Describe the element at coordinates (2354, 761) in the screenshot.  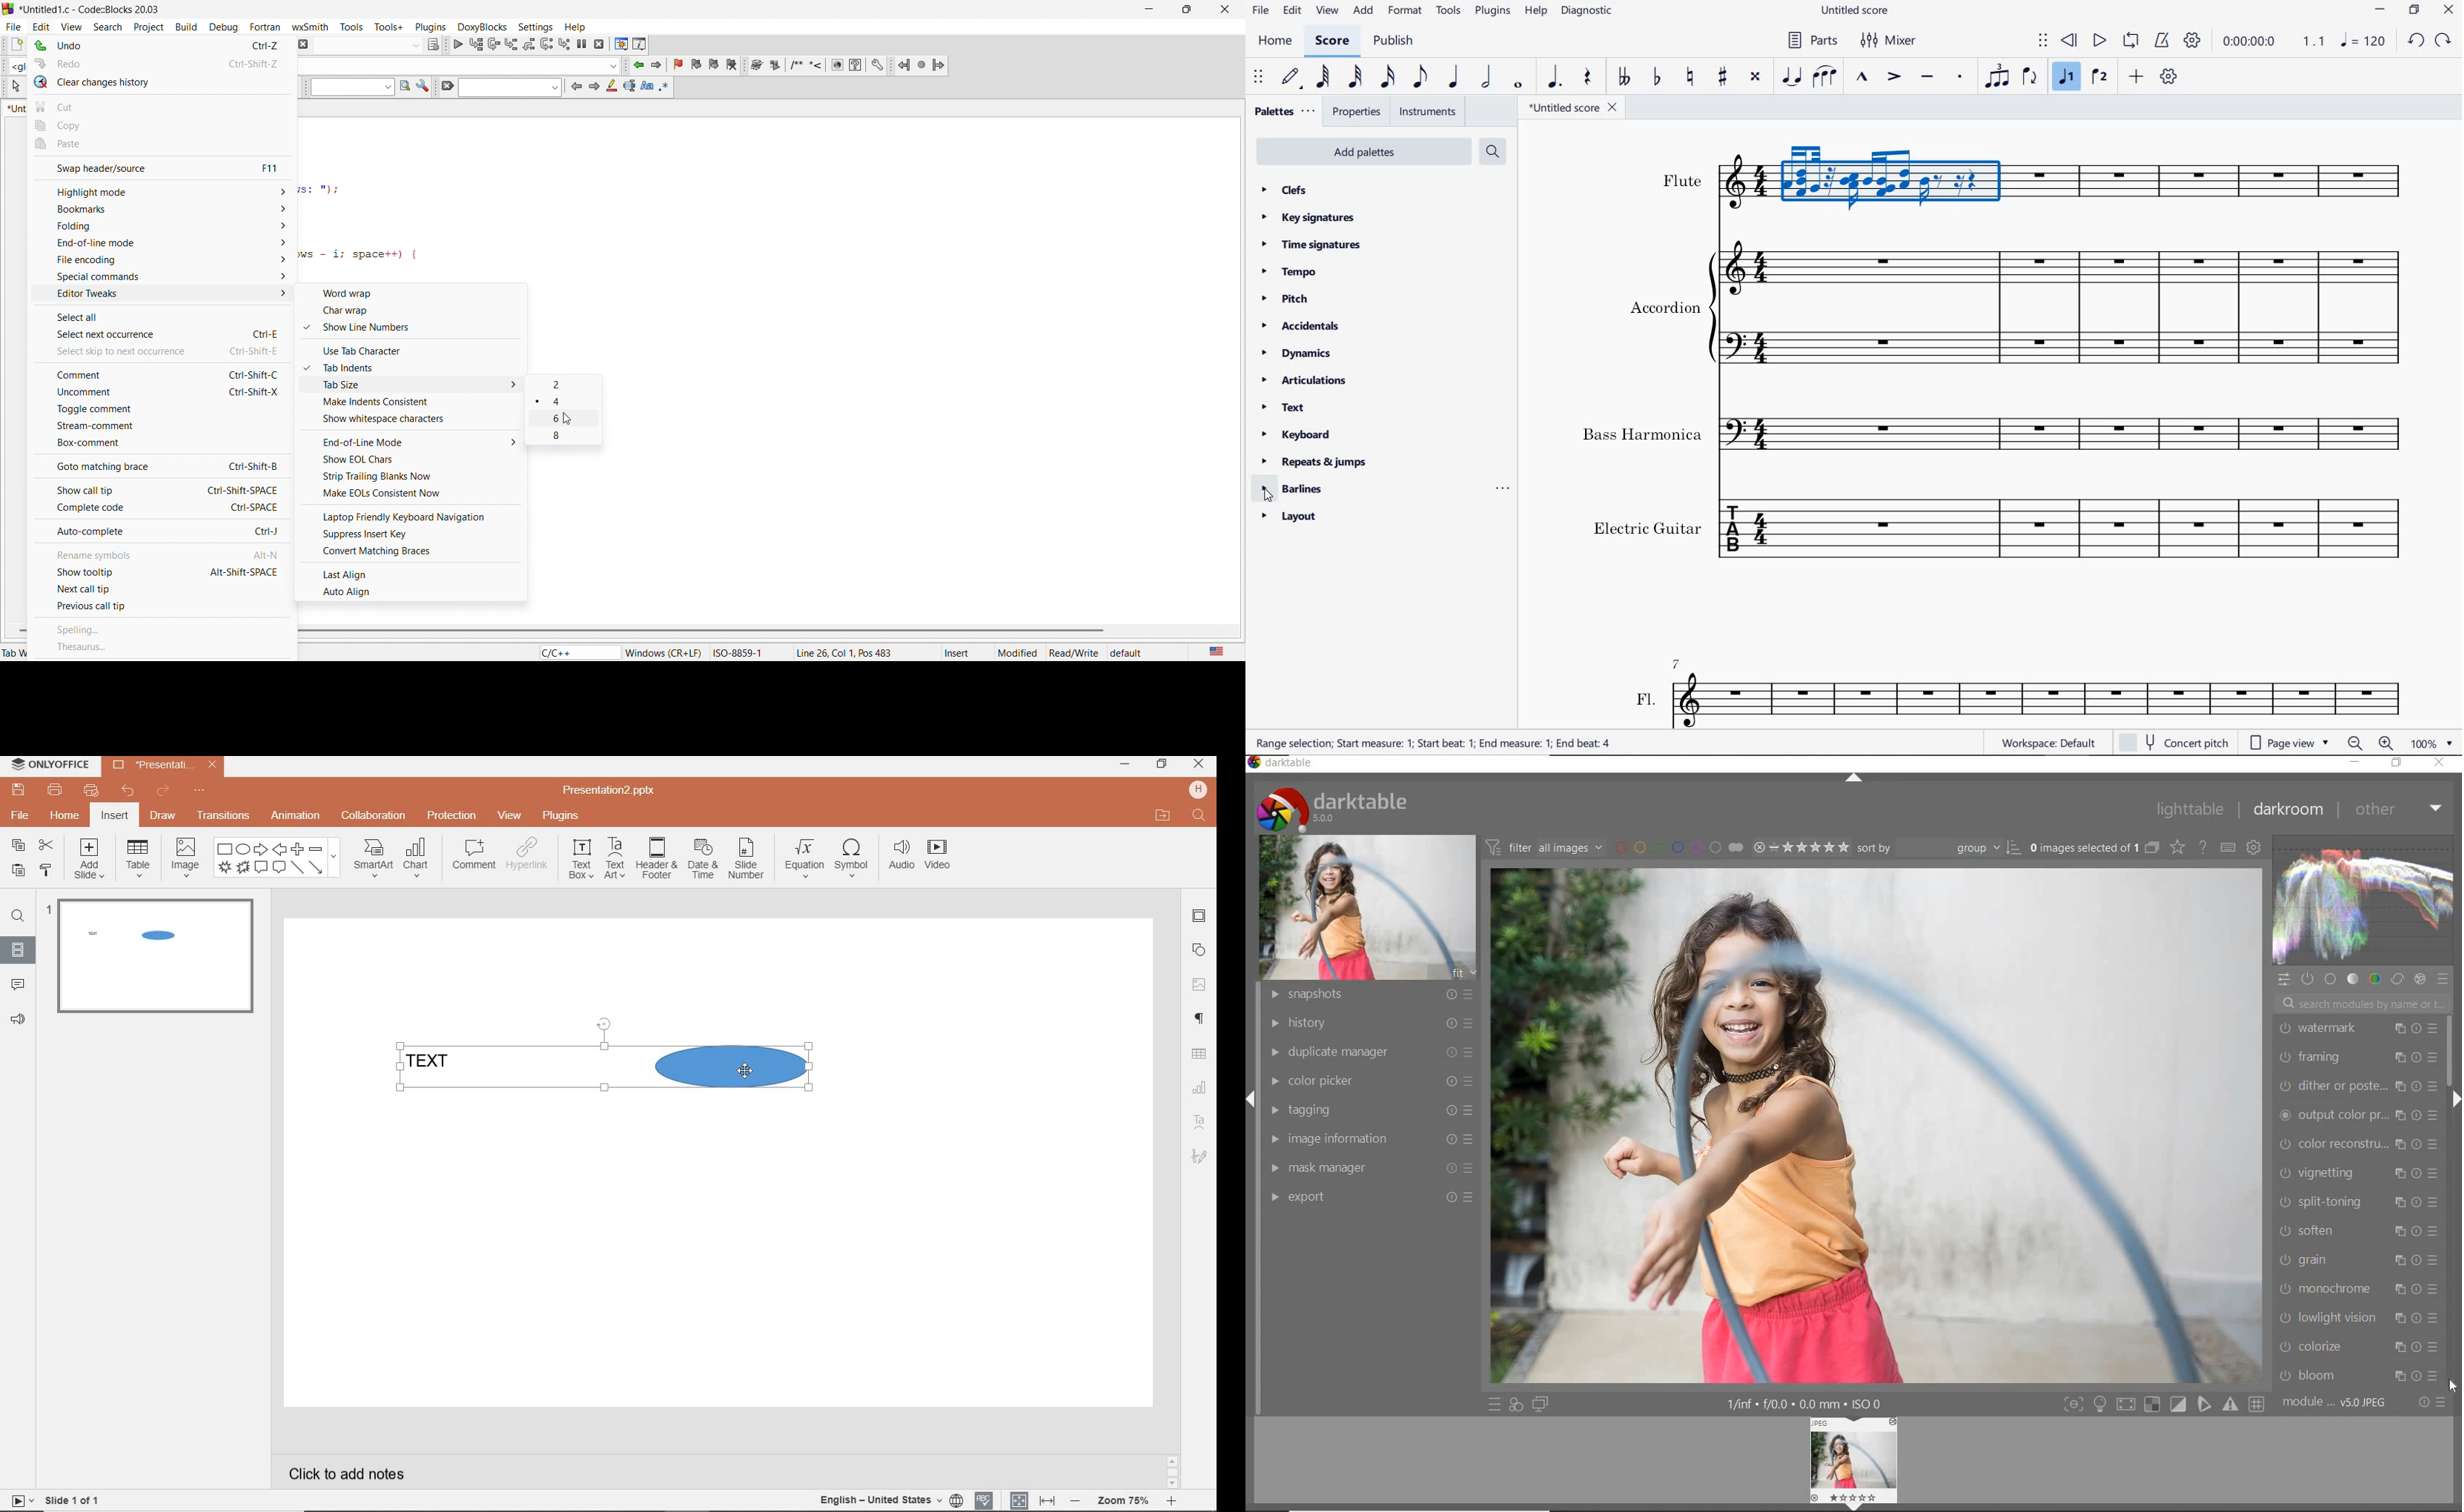
I see `minimize` at that location.